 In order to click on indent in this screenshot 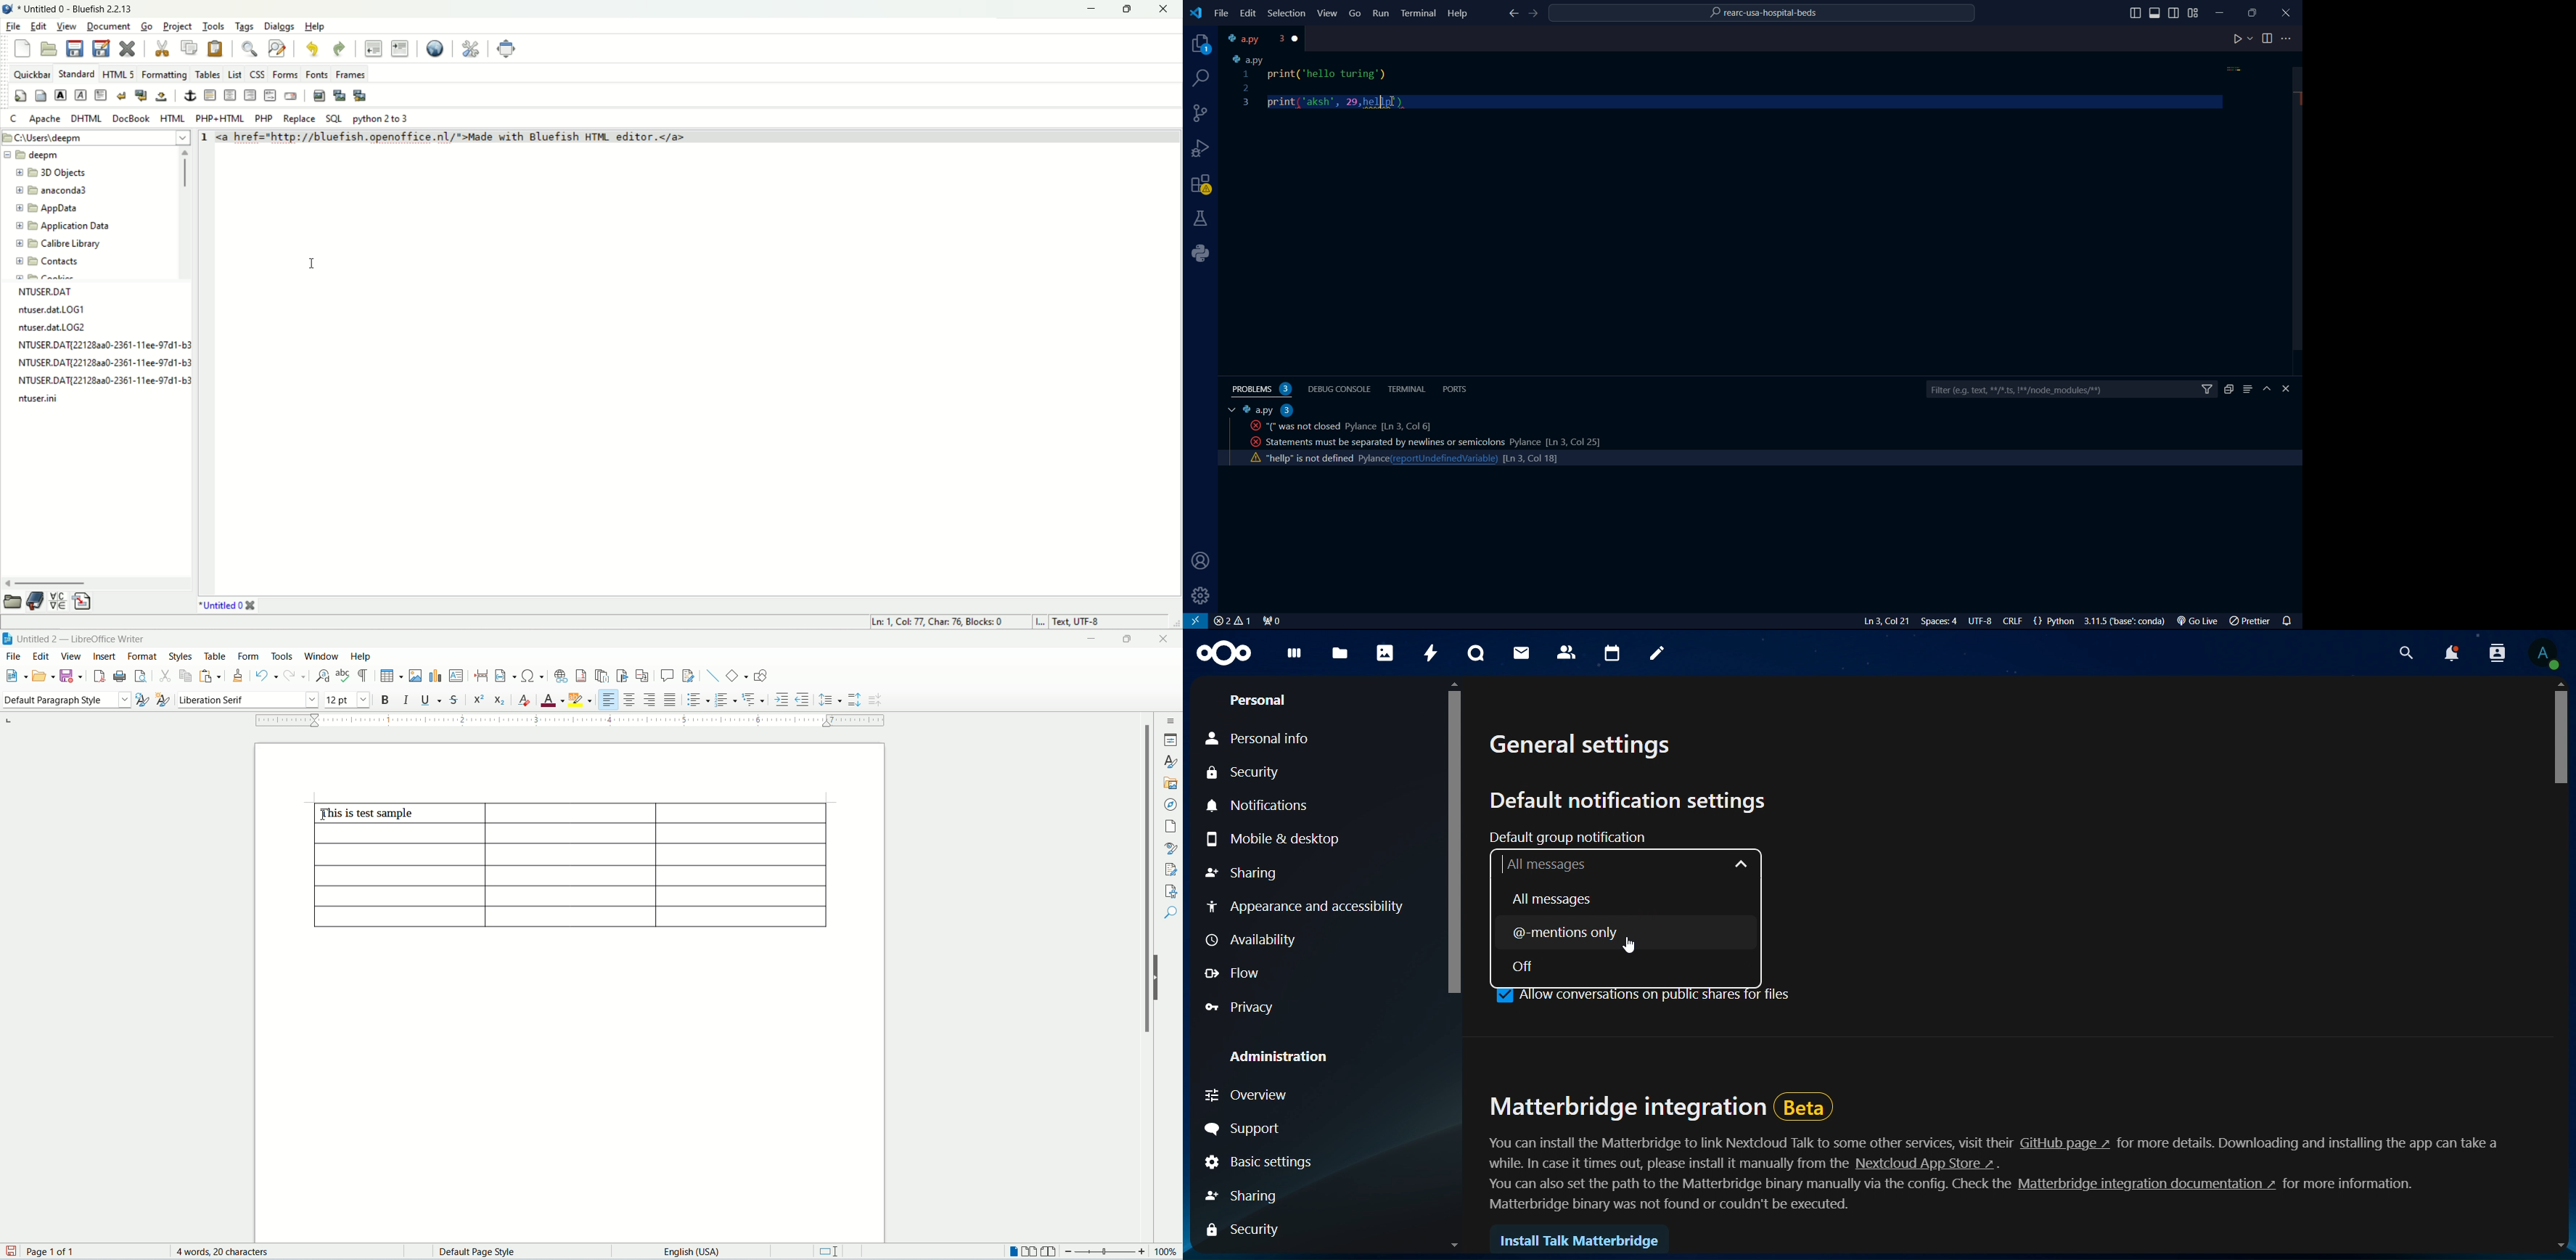, I will do `click(401, 49)`.